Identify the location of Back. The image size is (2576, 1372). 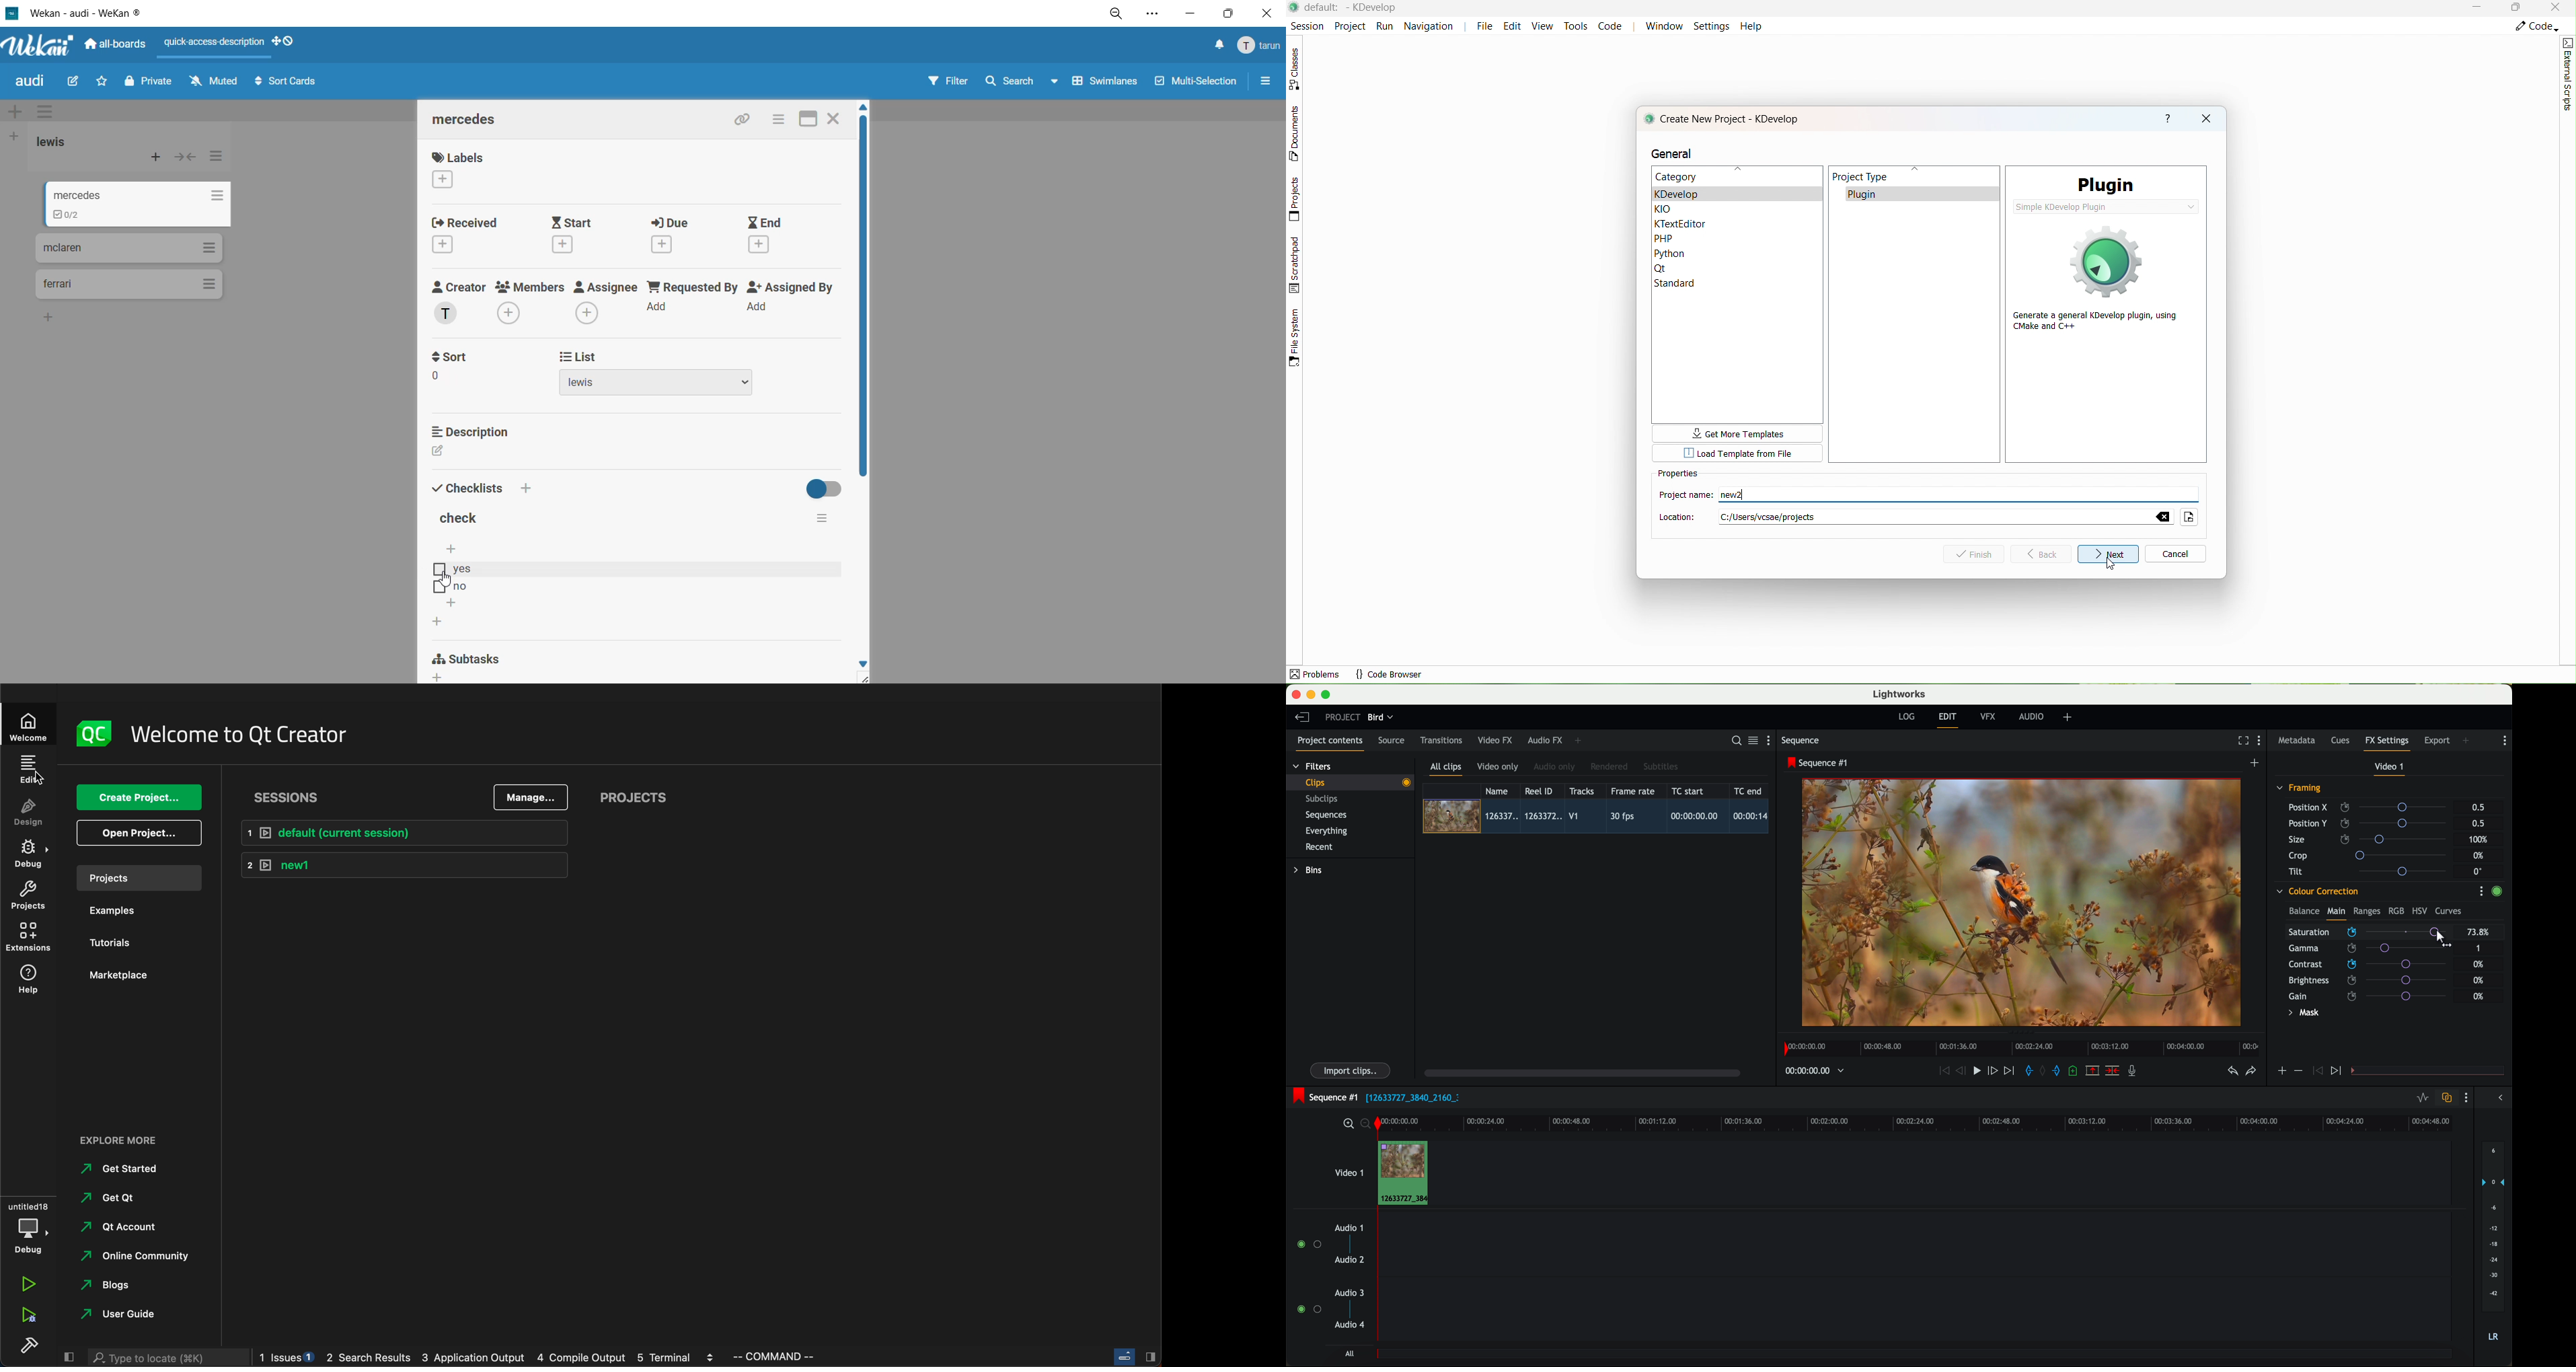
(2046, 553).